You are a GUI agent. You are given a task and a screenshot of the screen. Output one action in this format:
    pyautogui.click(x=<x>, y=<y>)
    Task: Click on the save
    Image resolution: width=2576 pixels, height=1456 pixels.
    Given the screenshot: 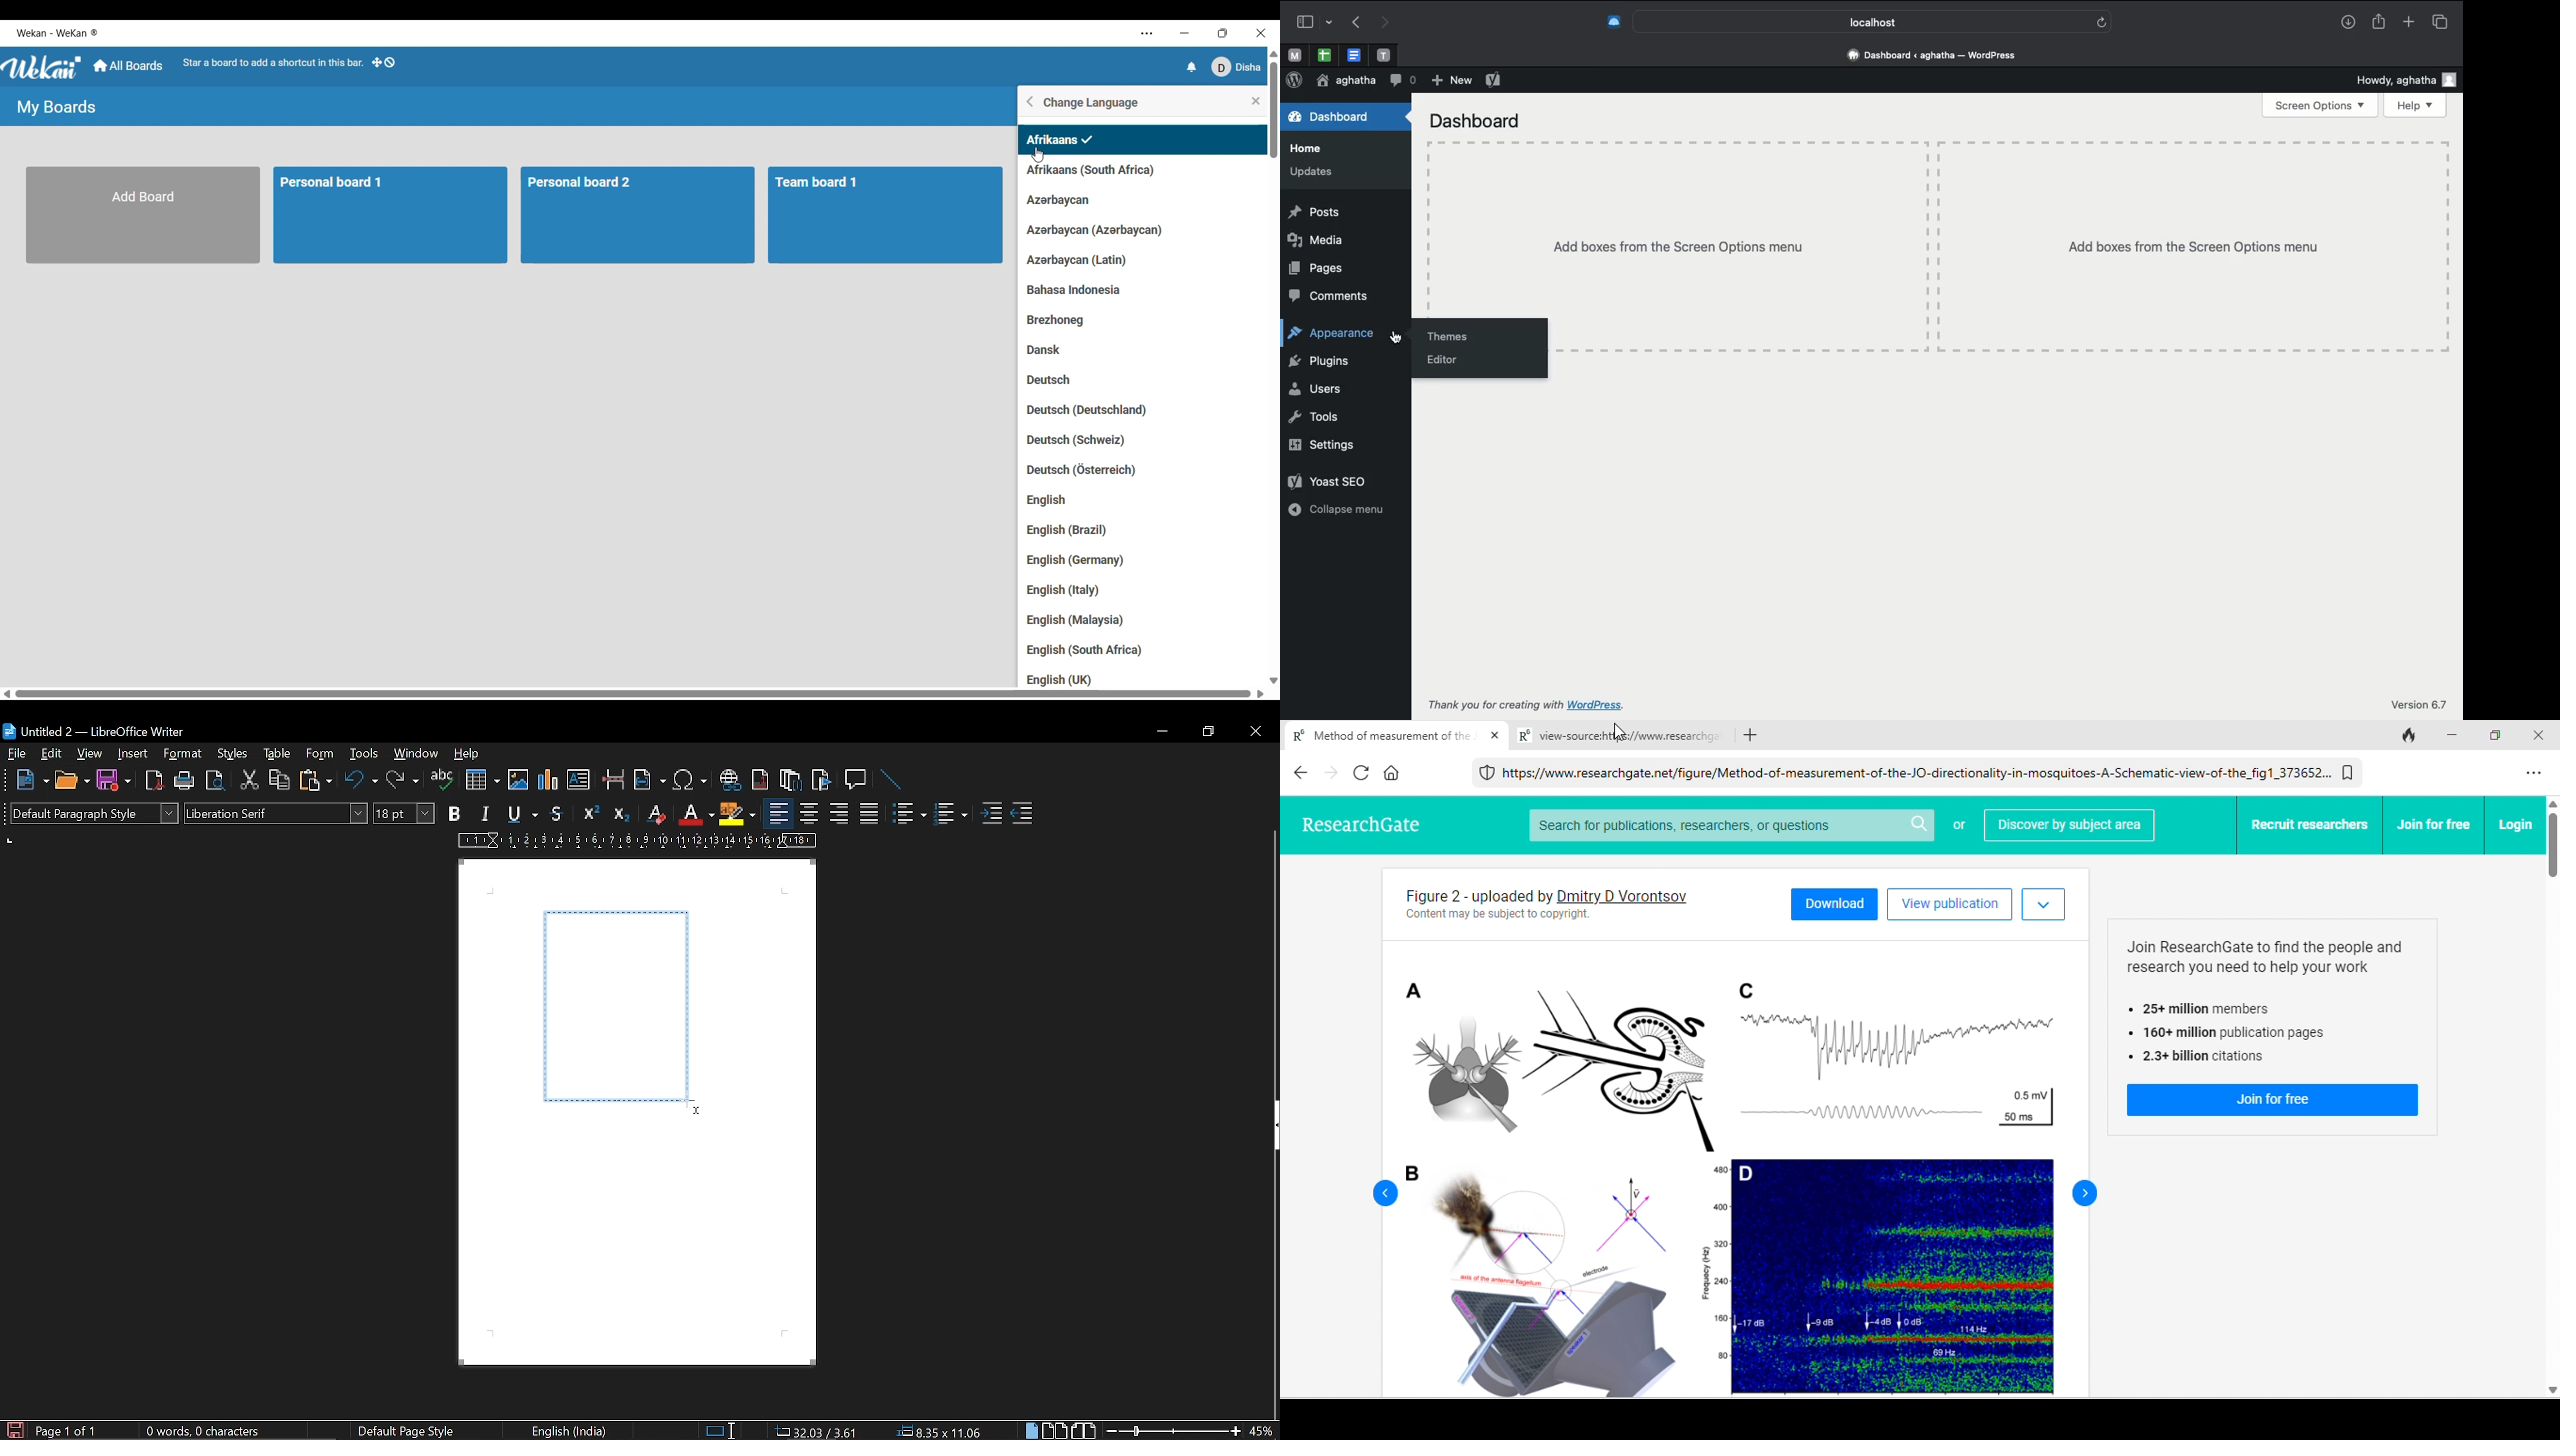 What is the action you would take?
    pyautogui.click(x=14, y=1429)
    